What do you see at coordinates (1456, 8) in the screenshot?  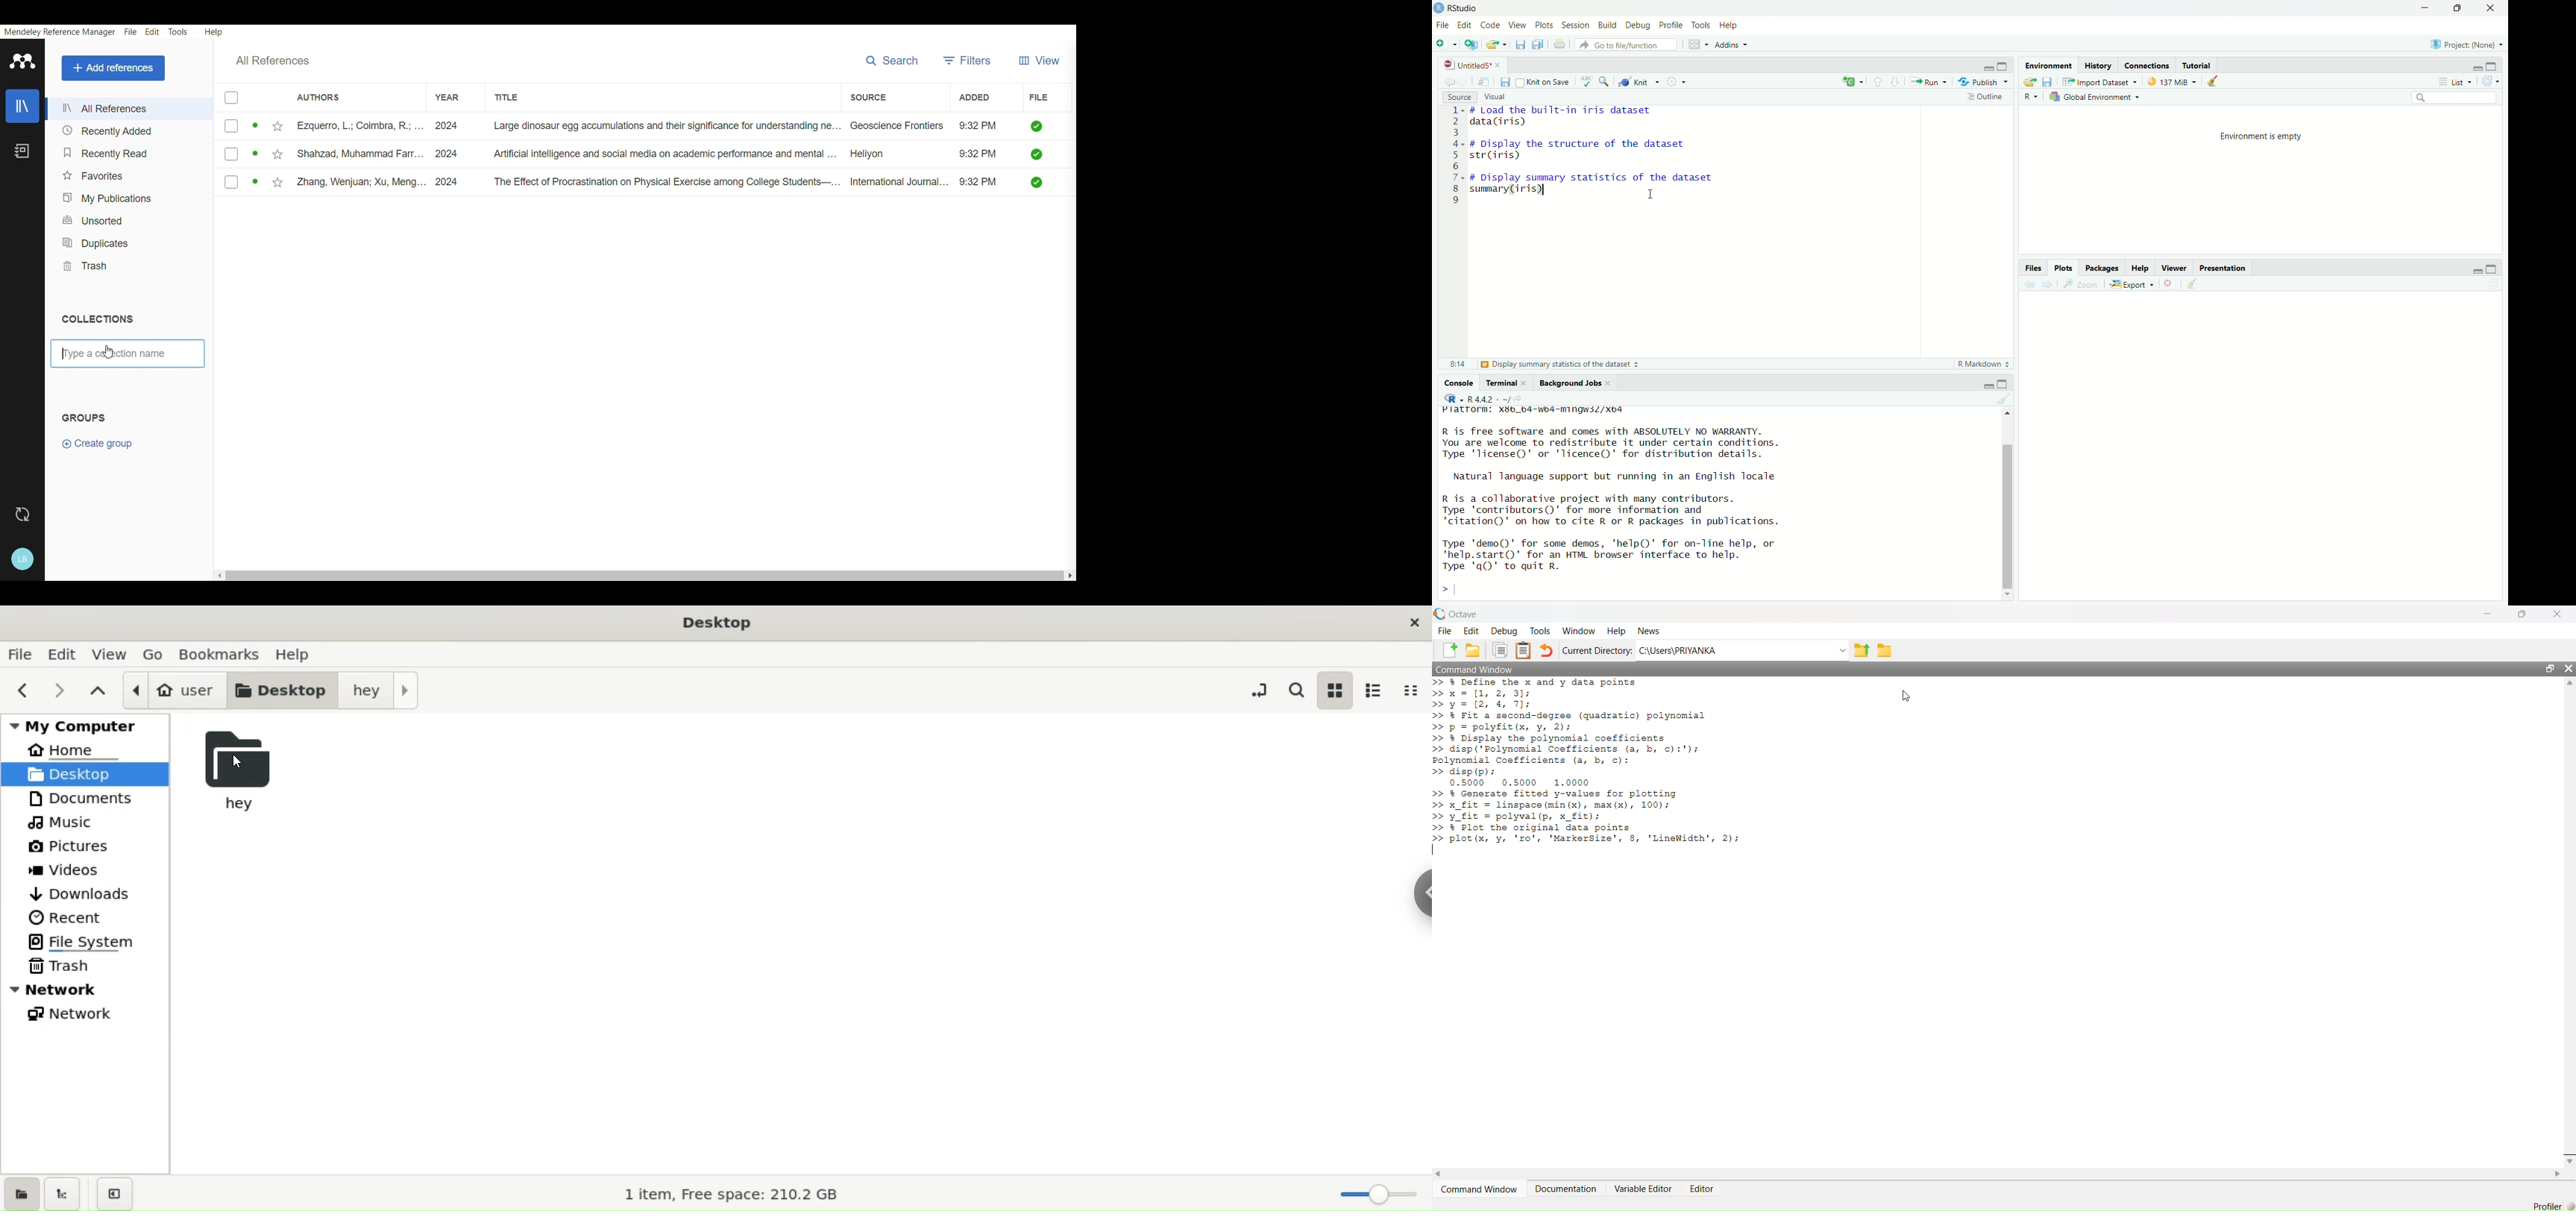 I see `RStudio` at bounding box center [1456, 8].